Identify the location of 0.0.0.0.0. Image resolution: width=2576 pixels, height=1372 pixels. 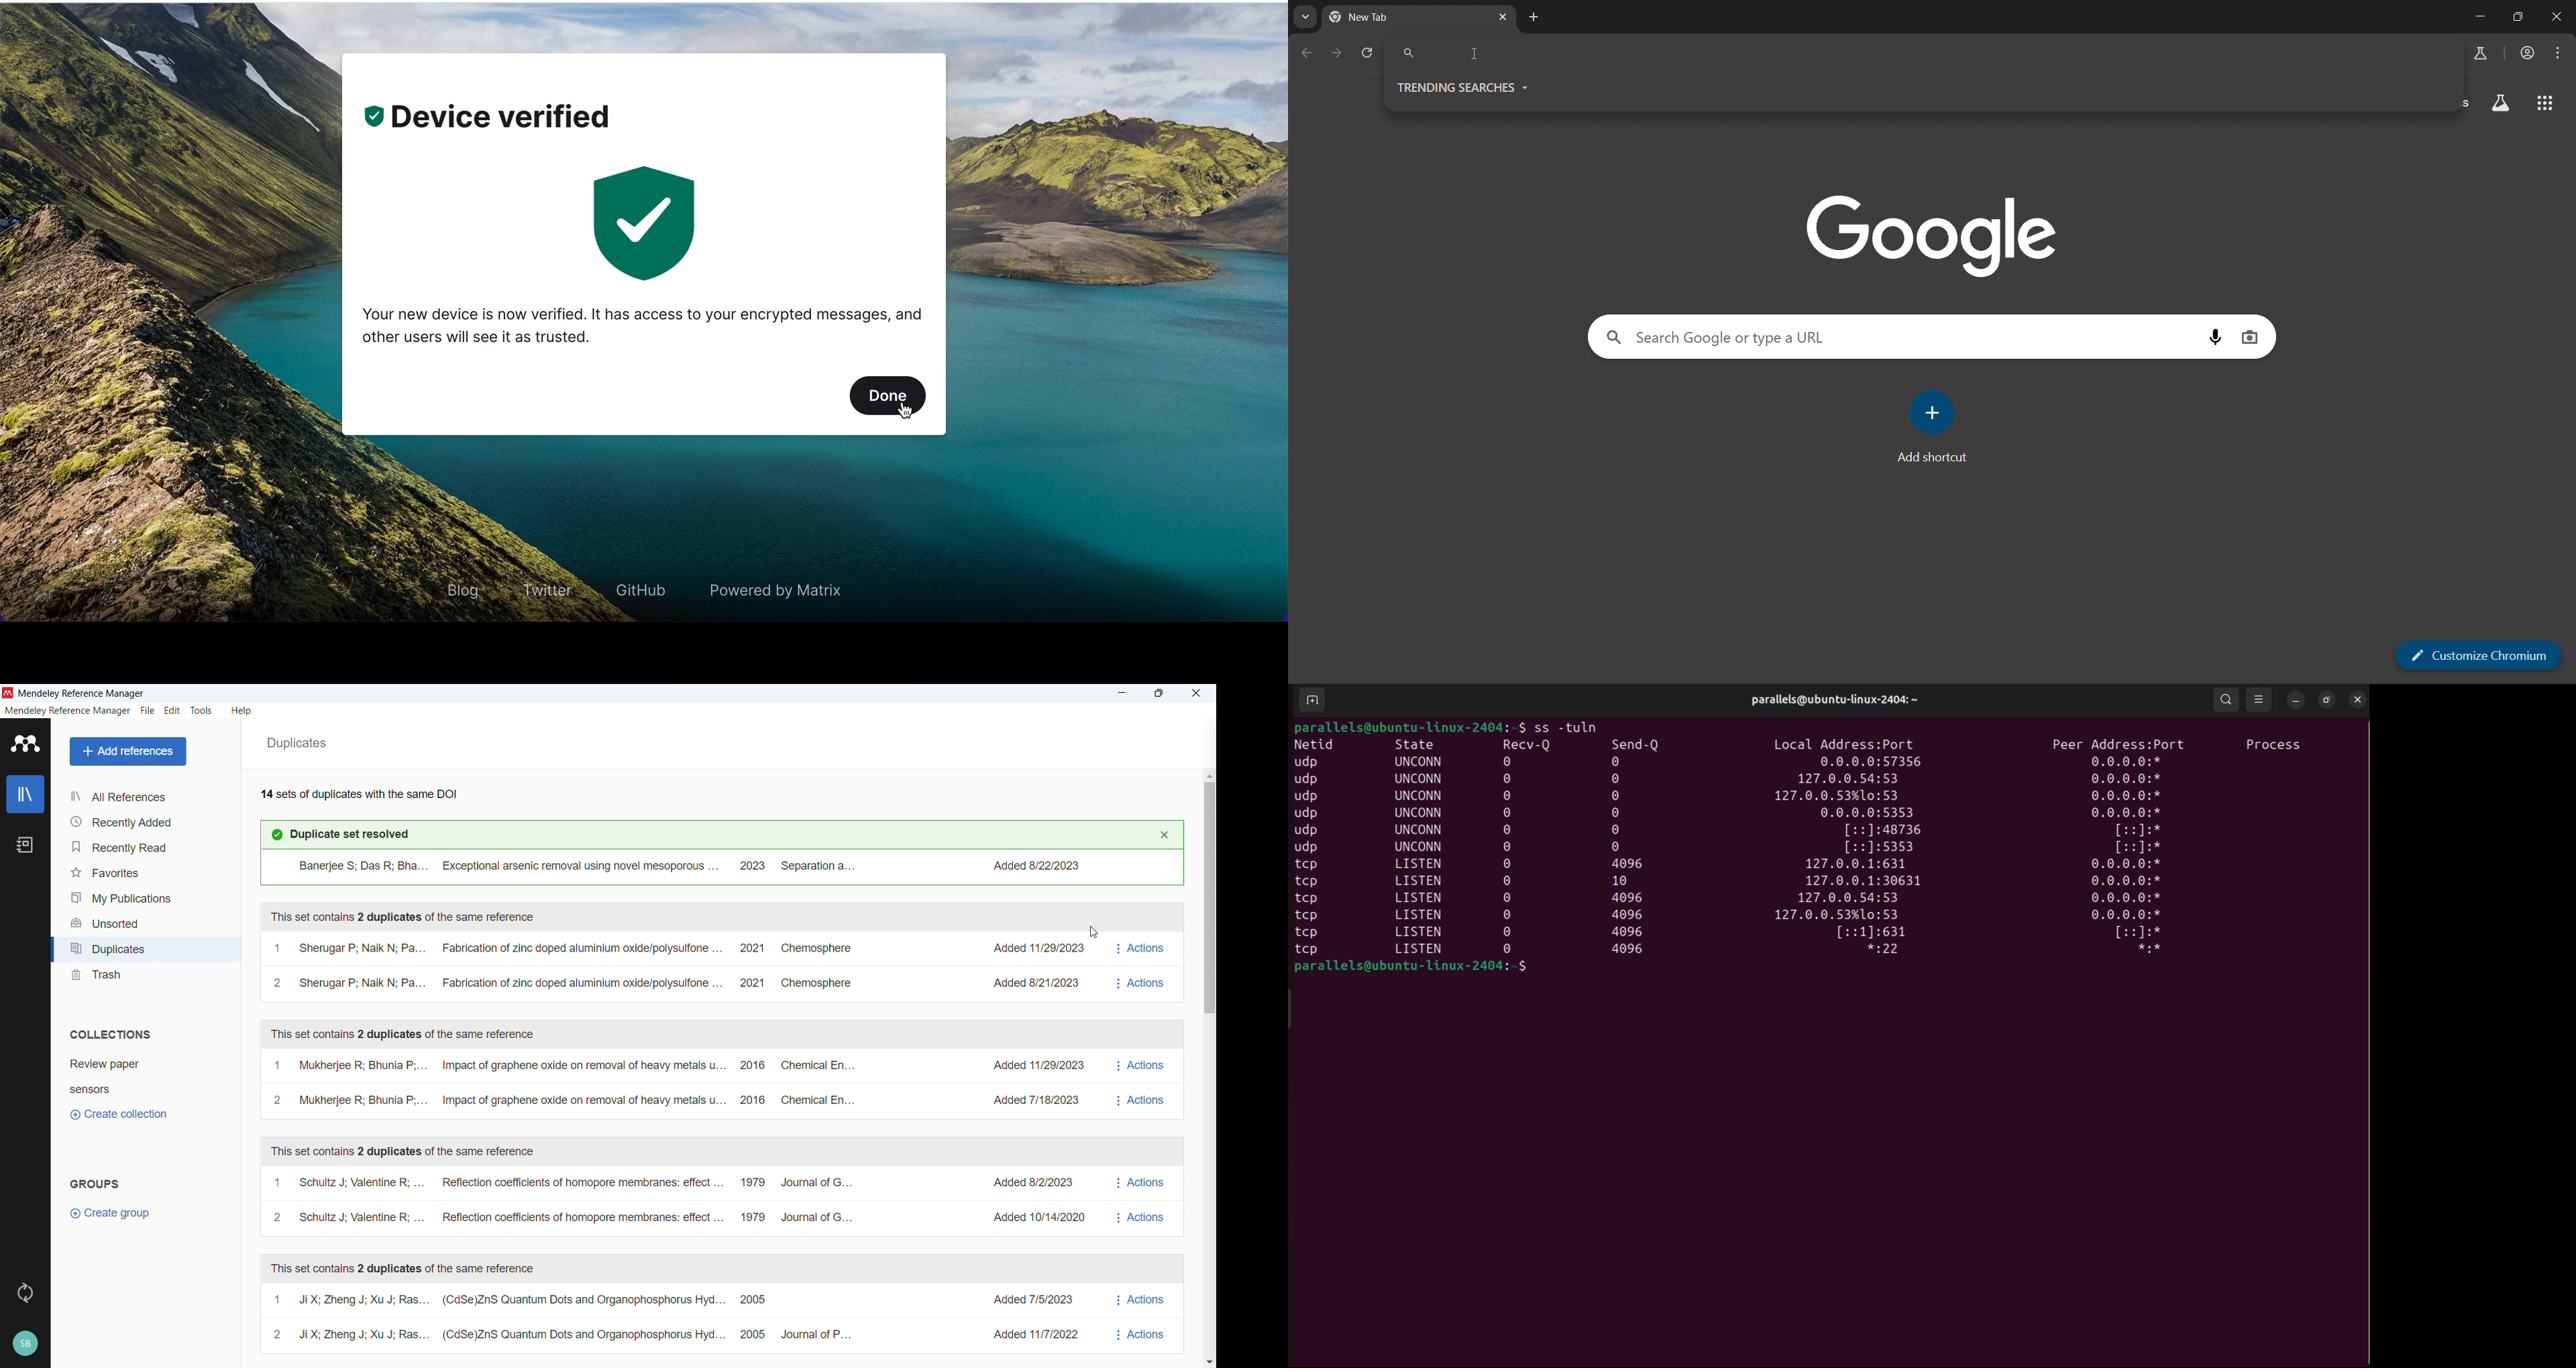
(2128, 916).